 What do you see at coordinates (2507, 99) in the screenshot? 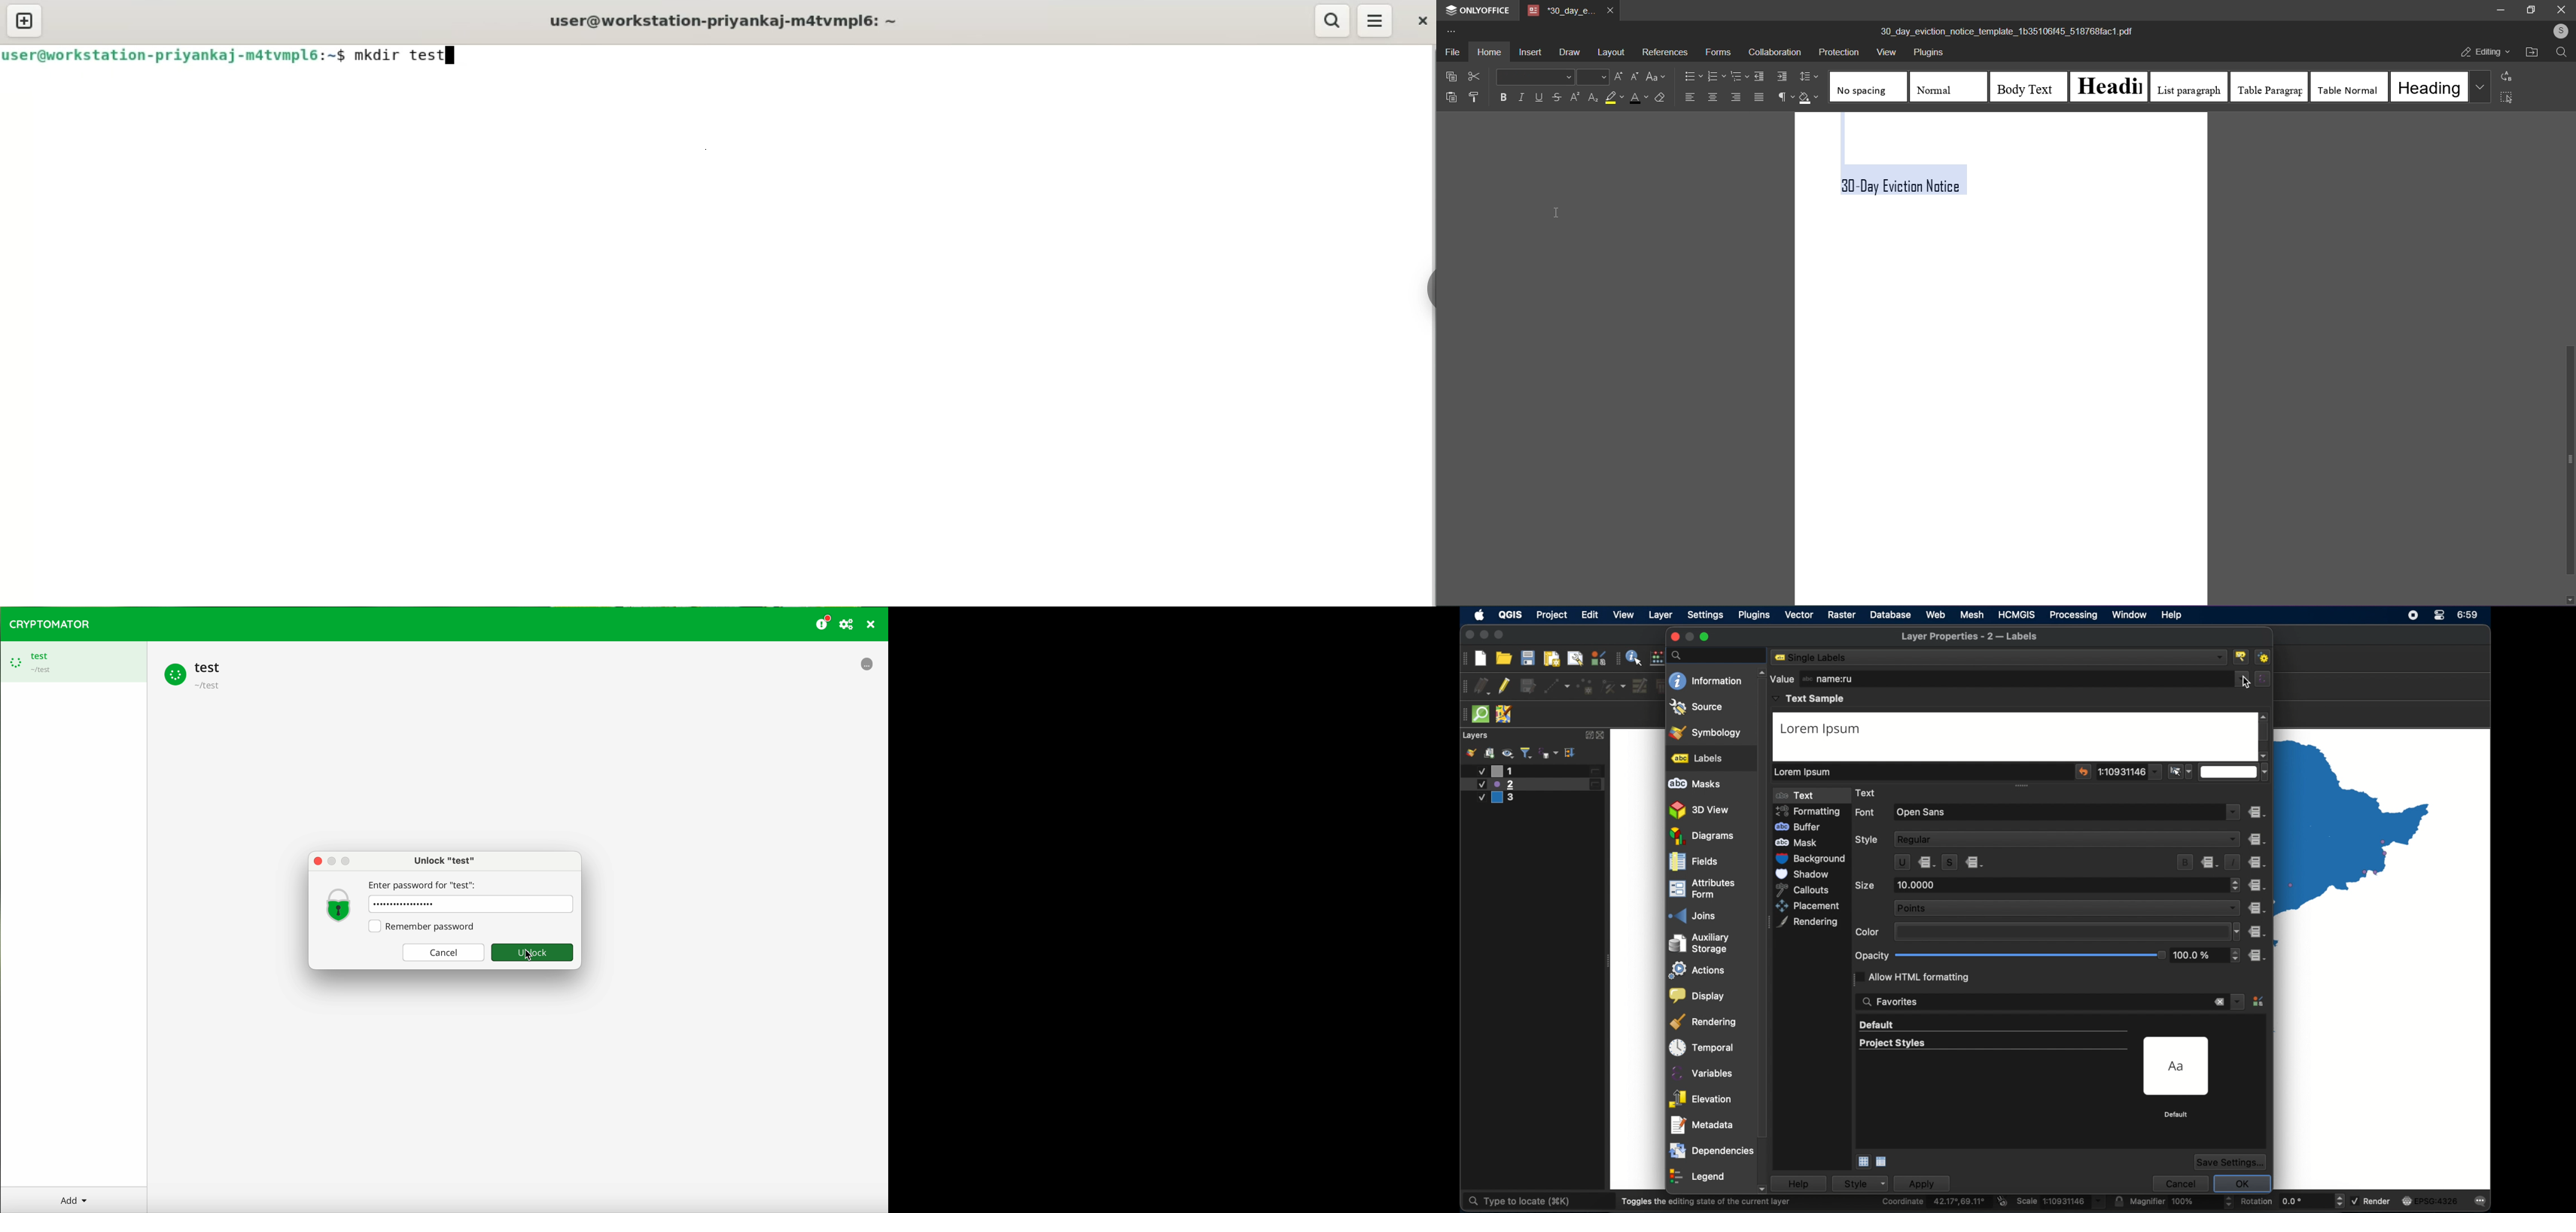
I see `select all` at bounding box center [2507, 99].